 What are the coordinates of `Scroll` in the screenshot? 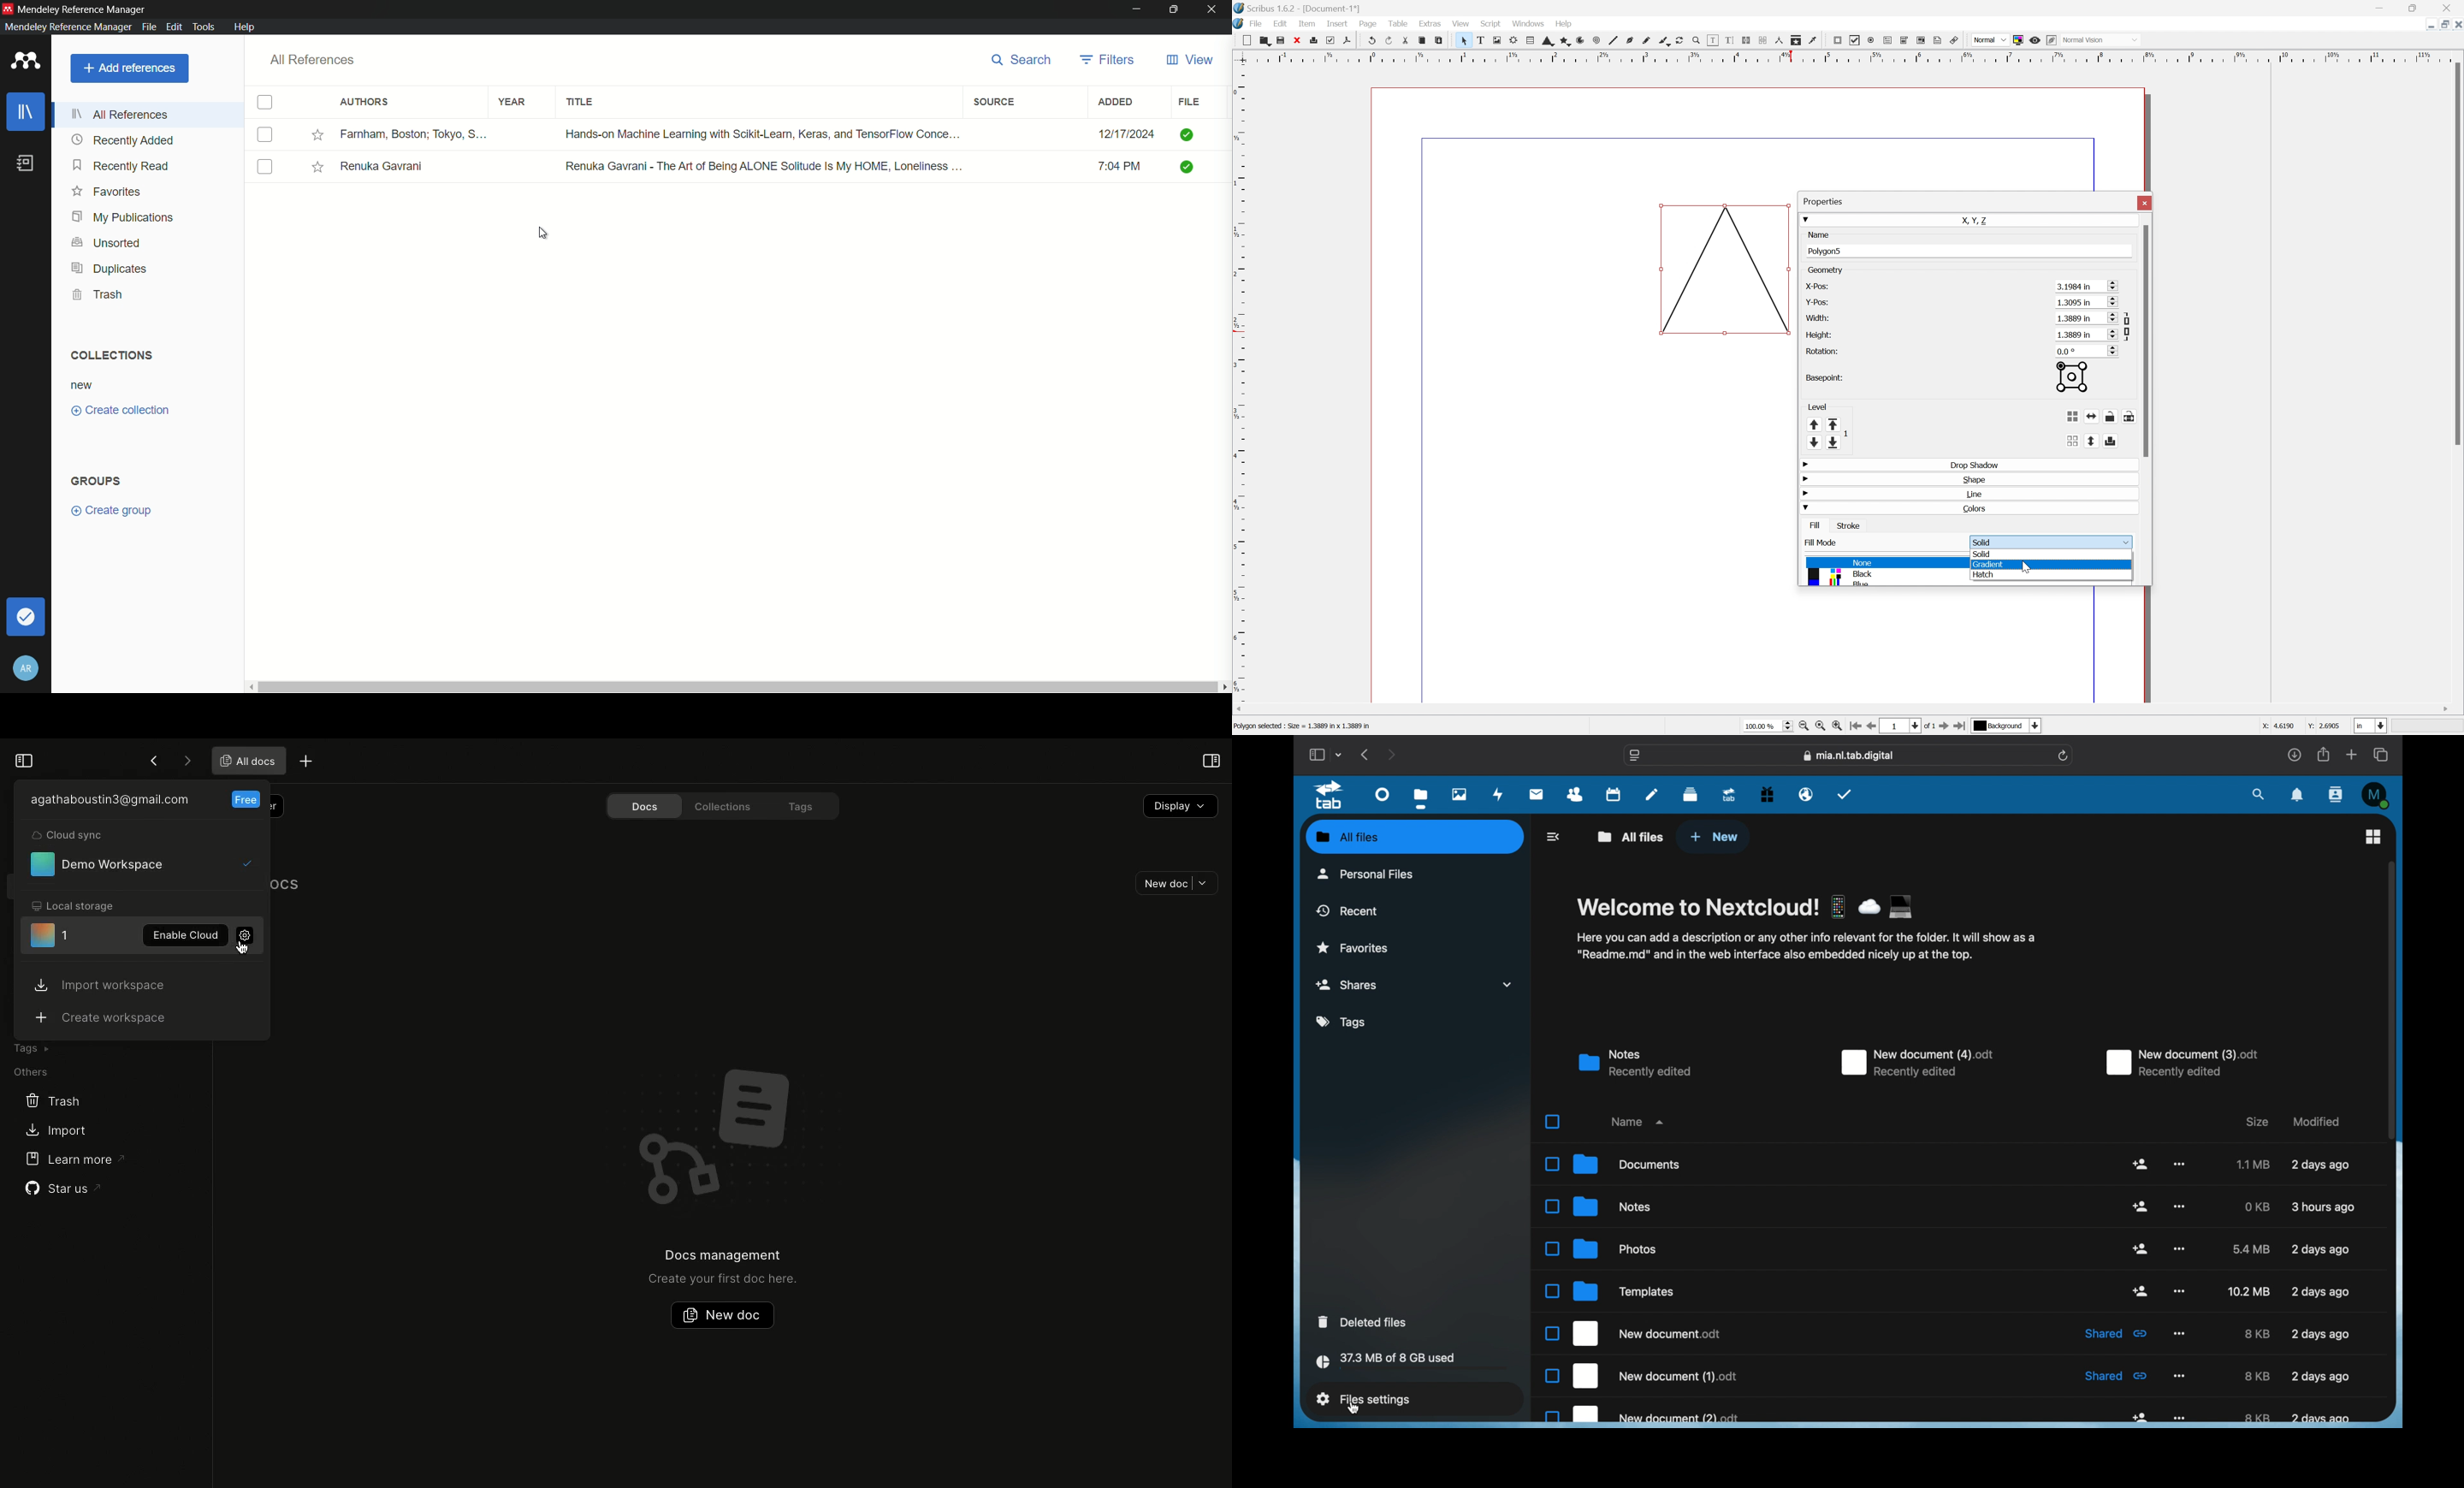 It's located at (2125, 303).